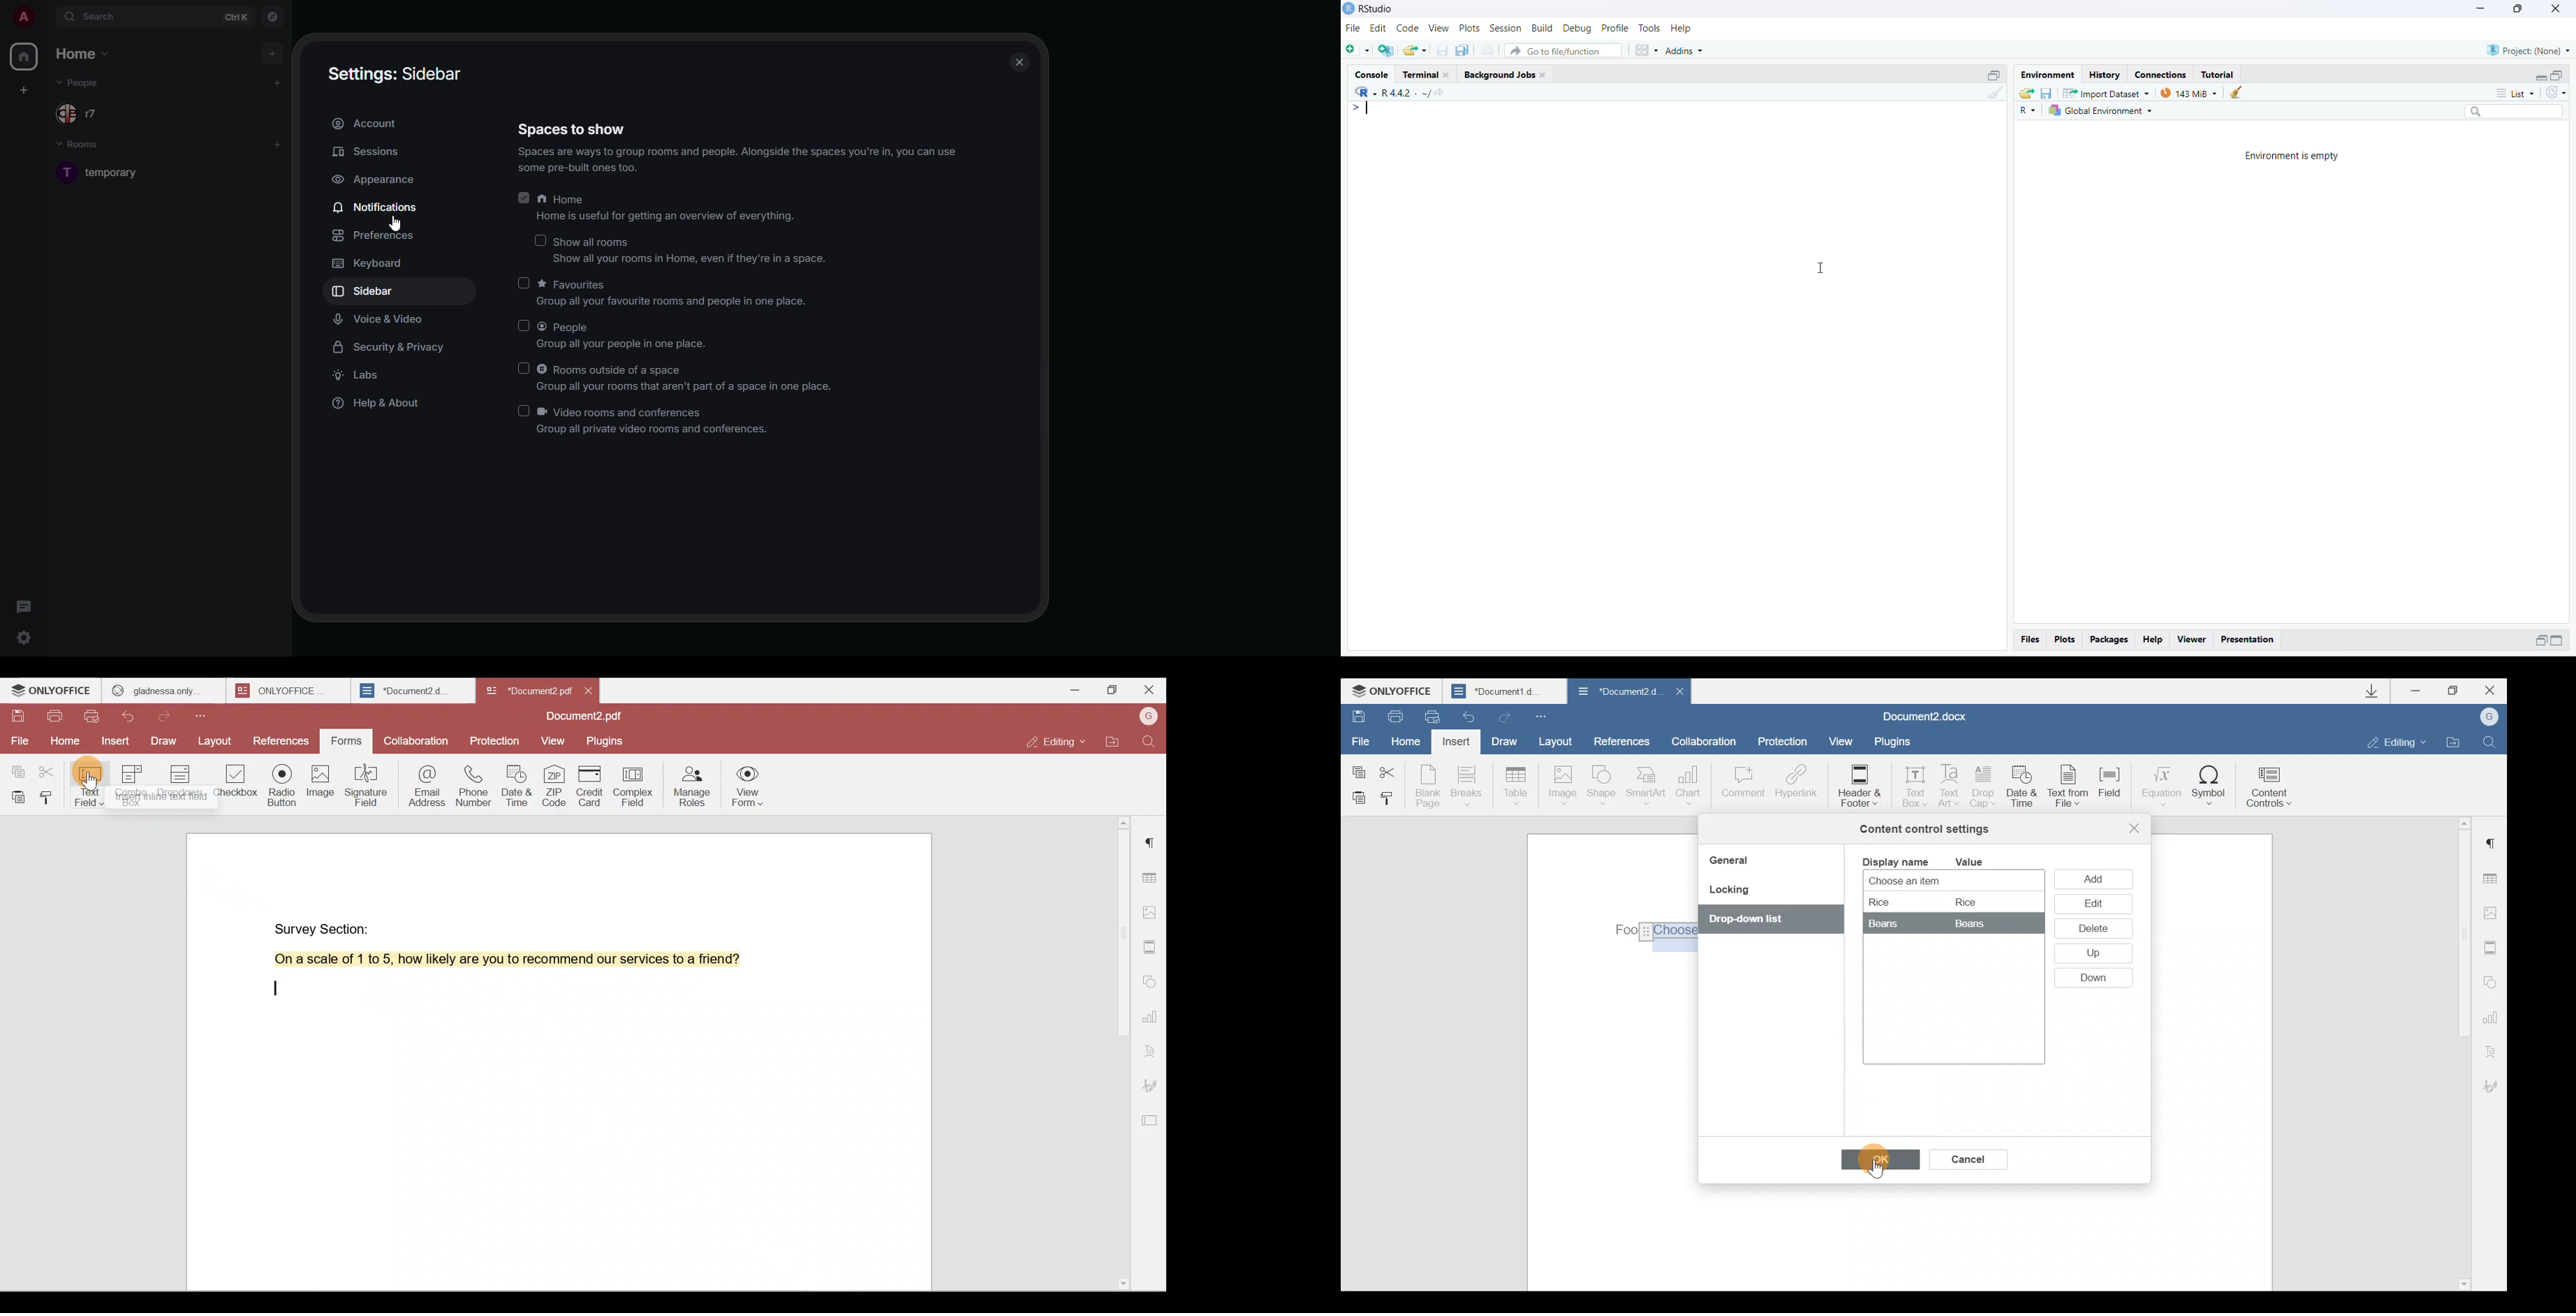 The image size is (2576, 1316). I want to click on create space, so click(26, 91).